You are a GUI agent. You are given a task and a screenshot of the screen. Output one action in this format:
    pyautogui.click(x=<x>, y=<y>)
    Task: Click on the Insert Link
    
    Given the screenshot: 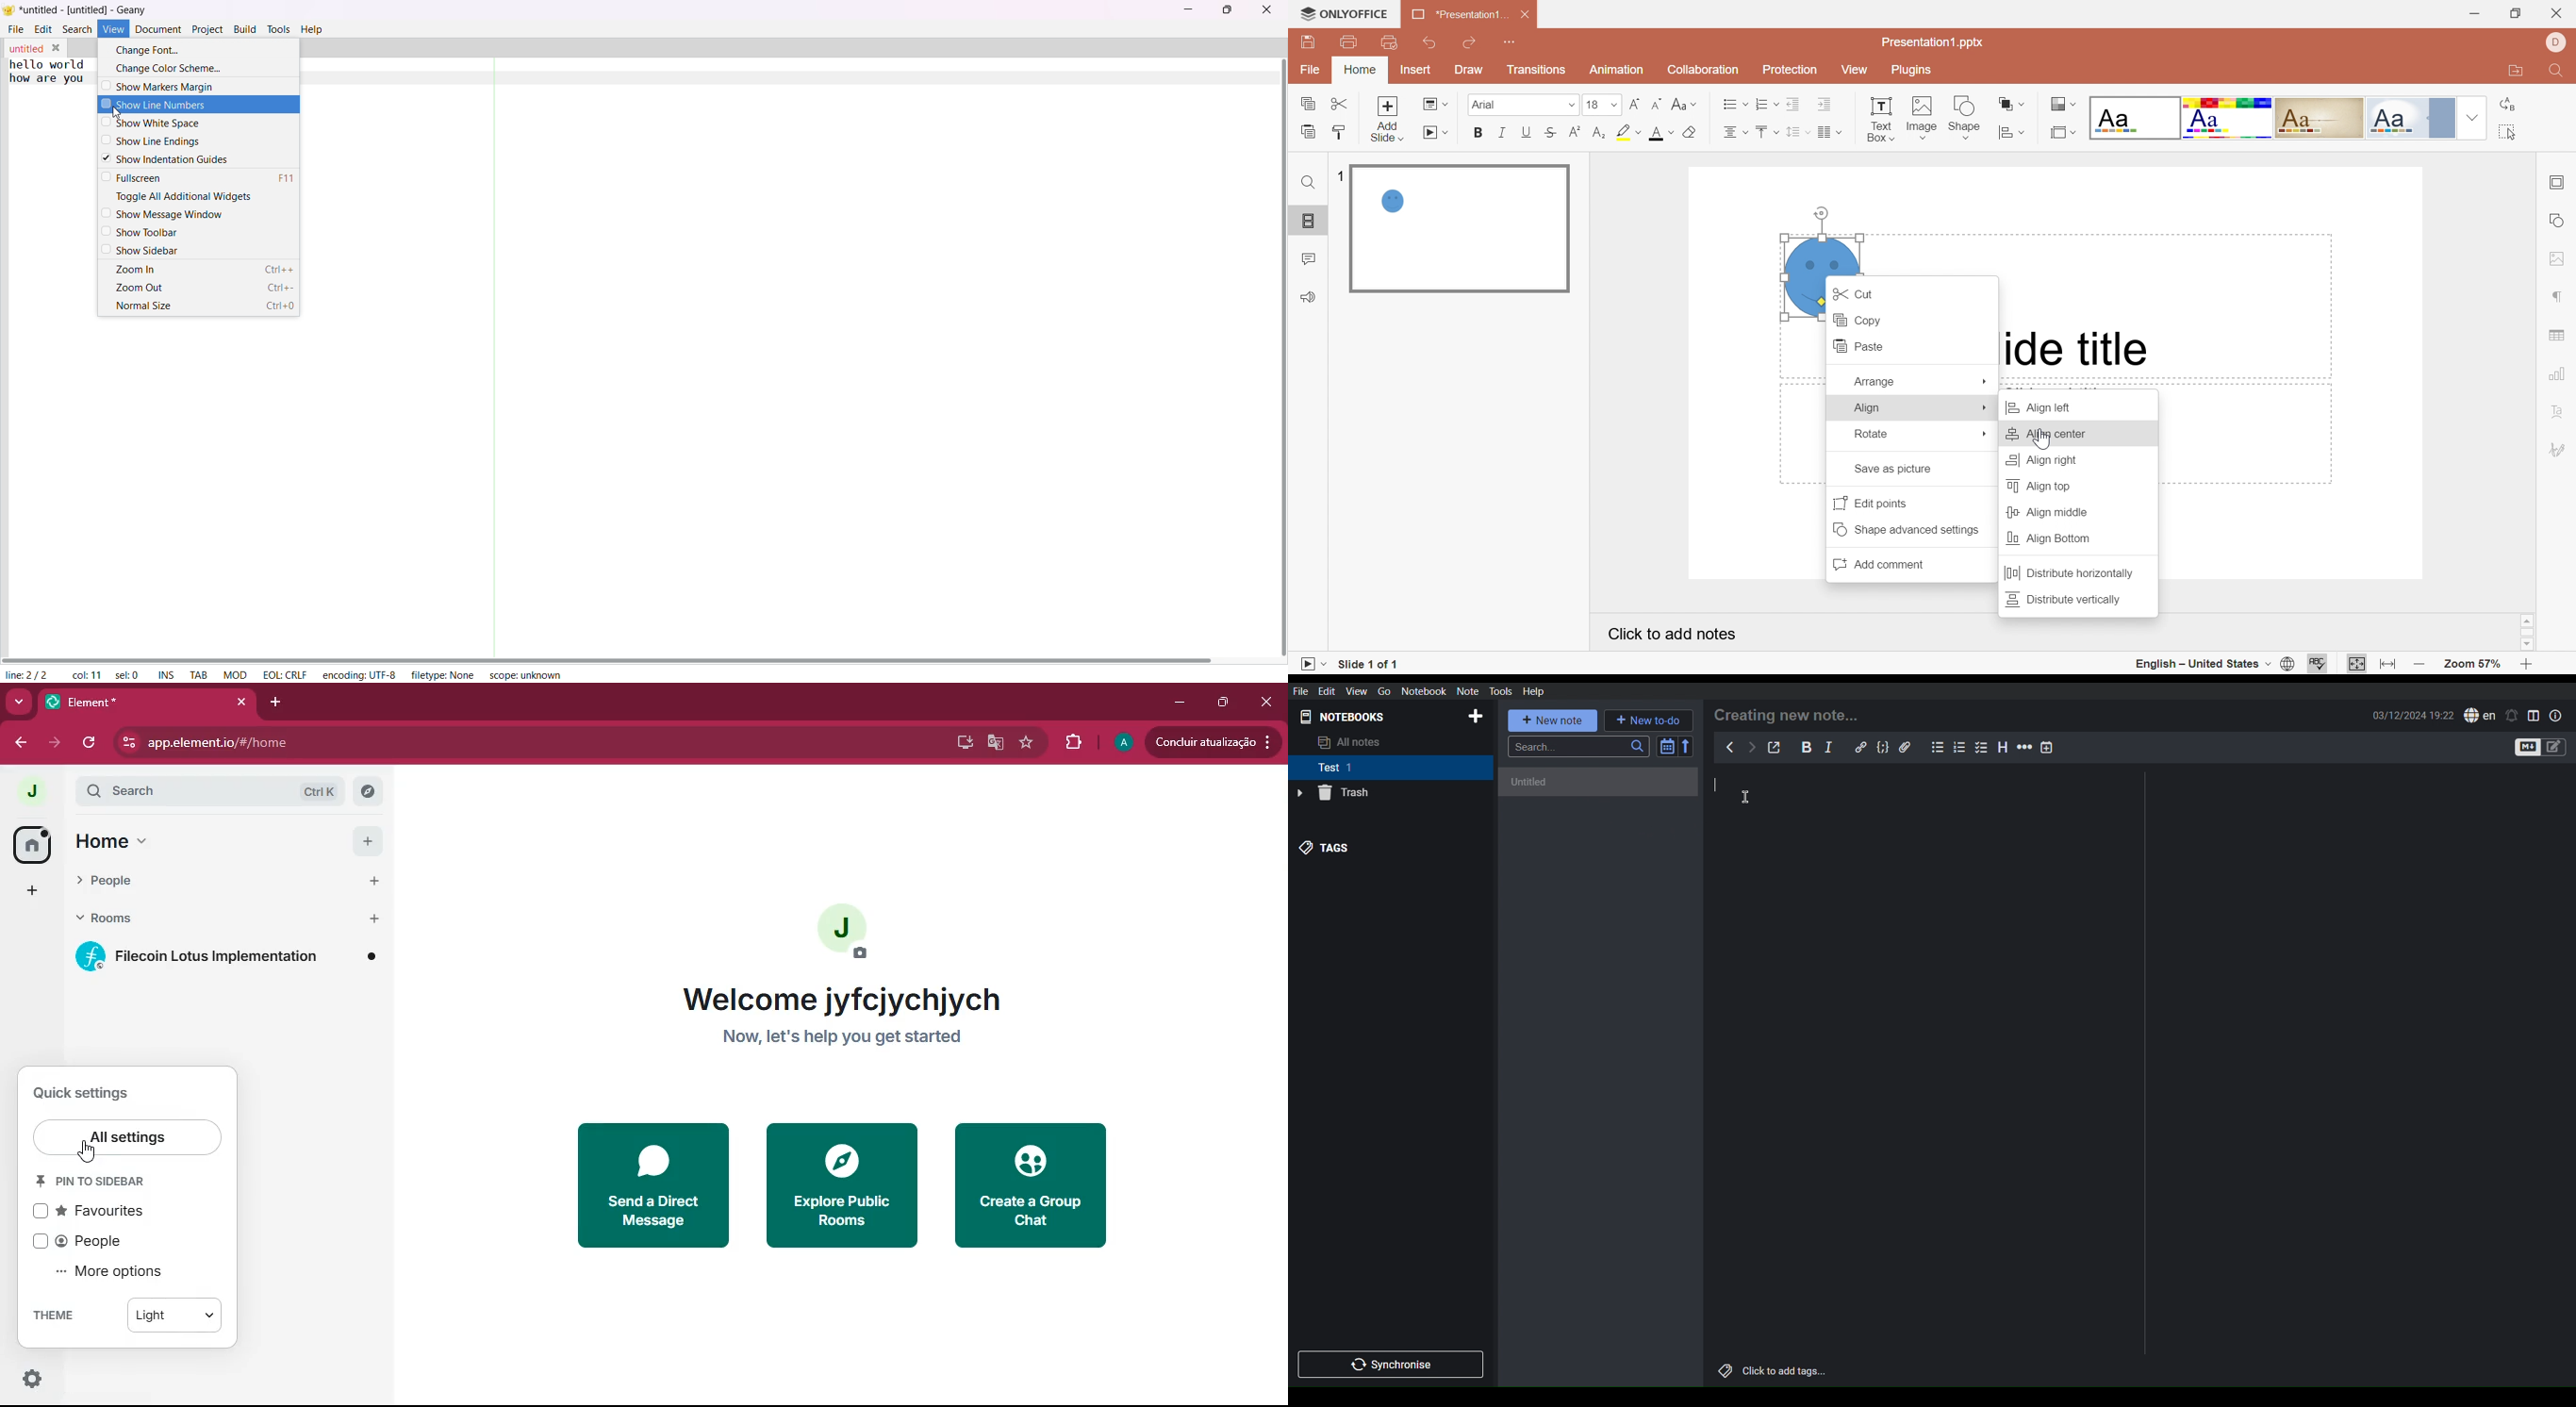 What is the action you would take?
    pyautogui.click(x=1860, y=747)
    